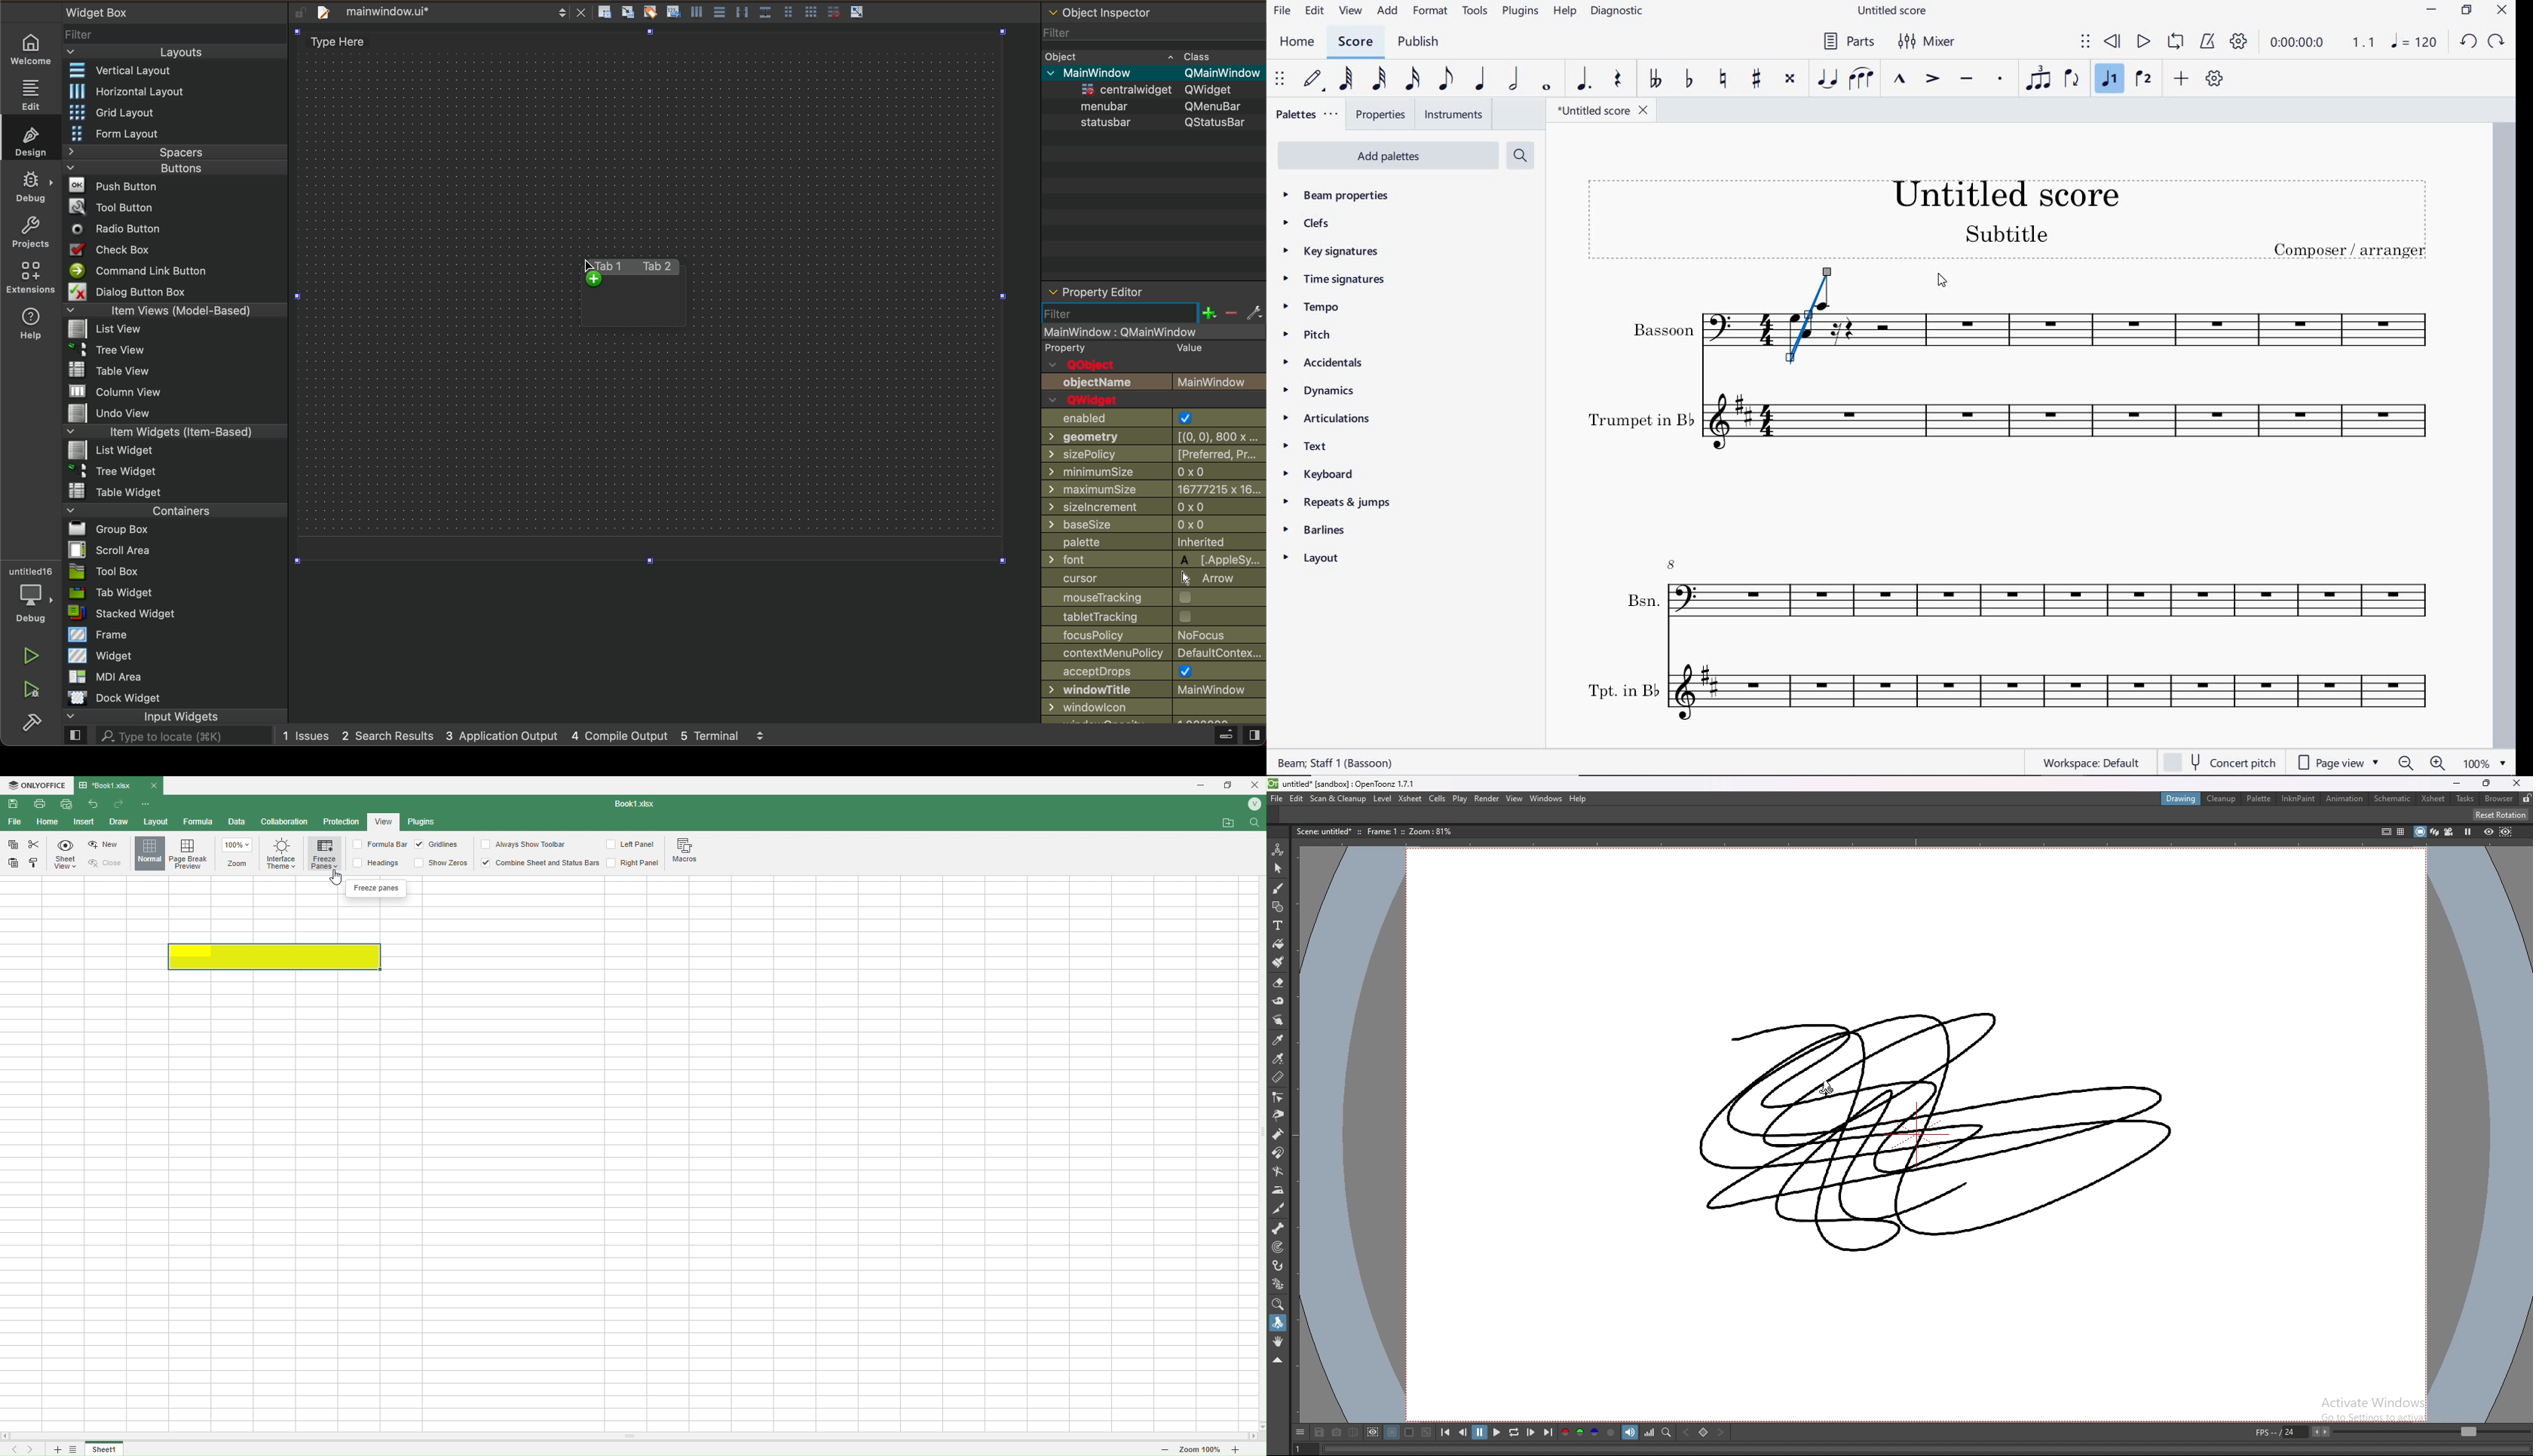 The width and height of the screenshot is (2548, 1456). Describe the element at coordinates (48, 822) in the screenshot. I see `Home` at that location.